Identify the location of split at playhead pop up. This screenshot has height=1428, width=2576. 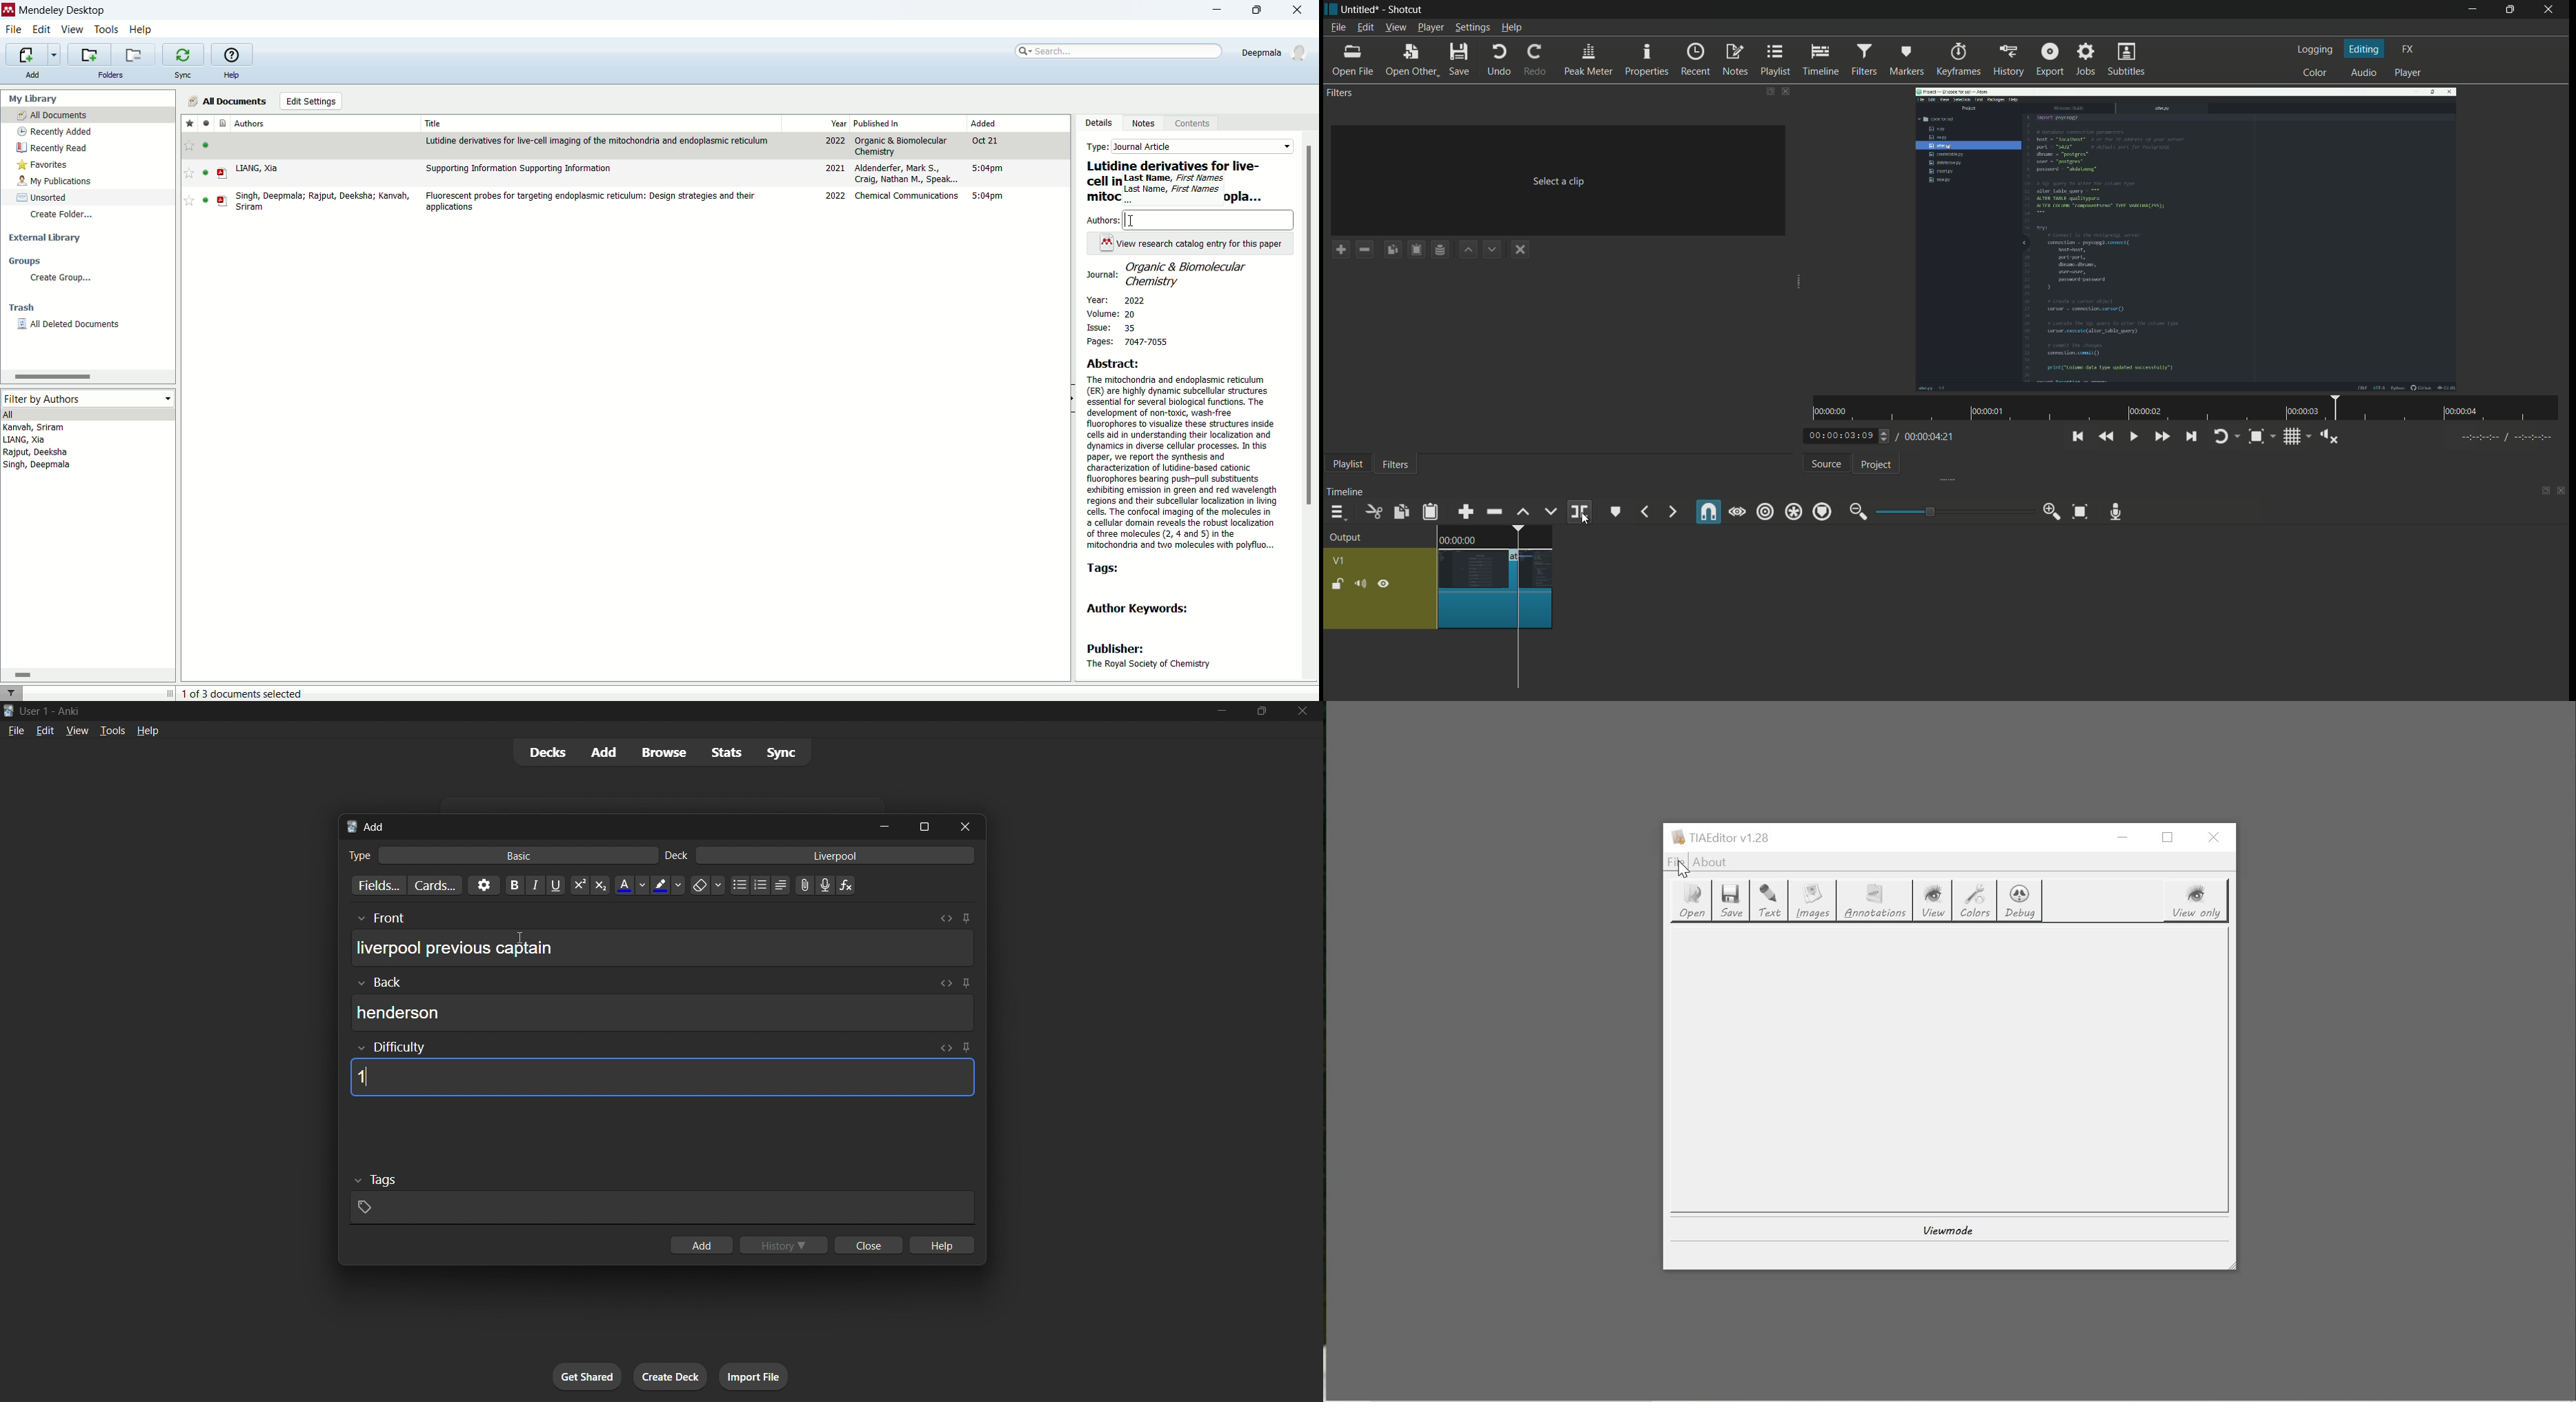
(1629, 534).